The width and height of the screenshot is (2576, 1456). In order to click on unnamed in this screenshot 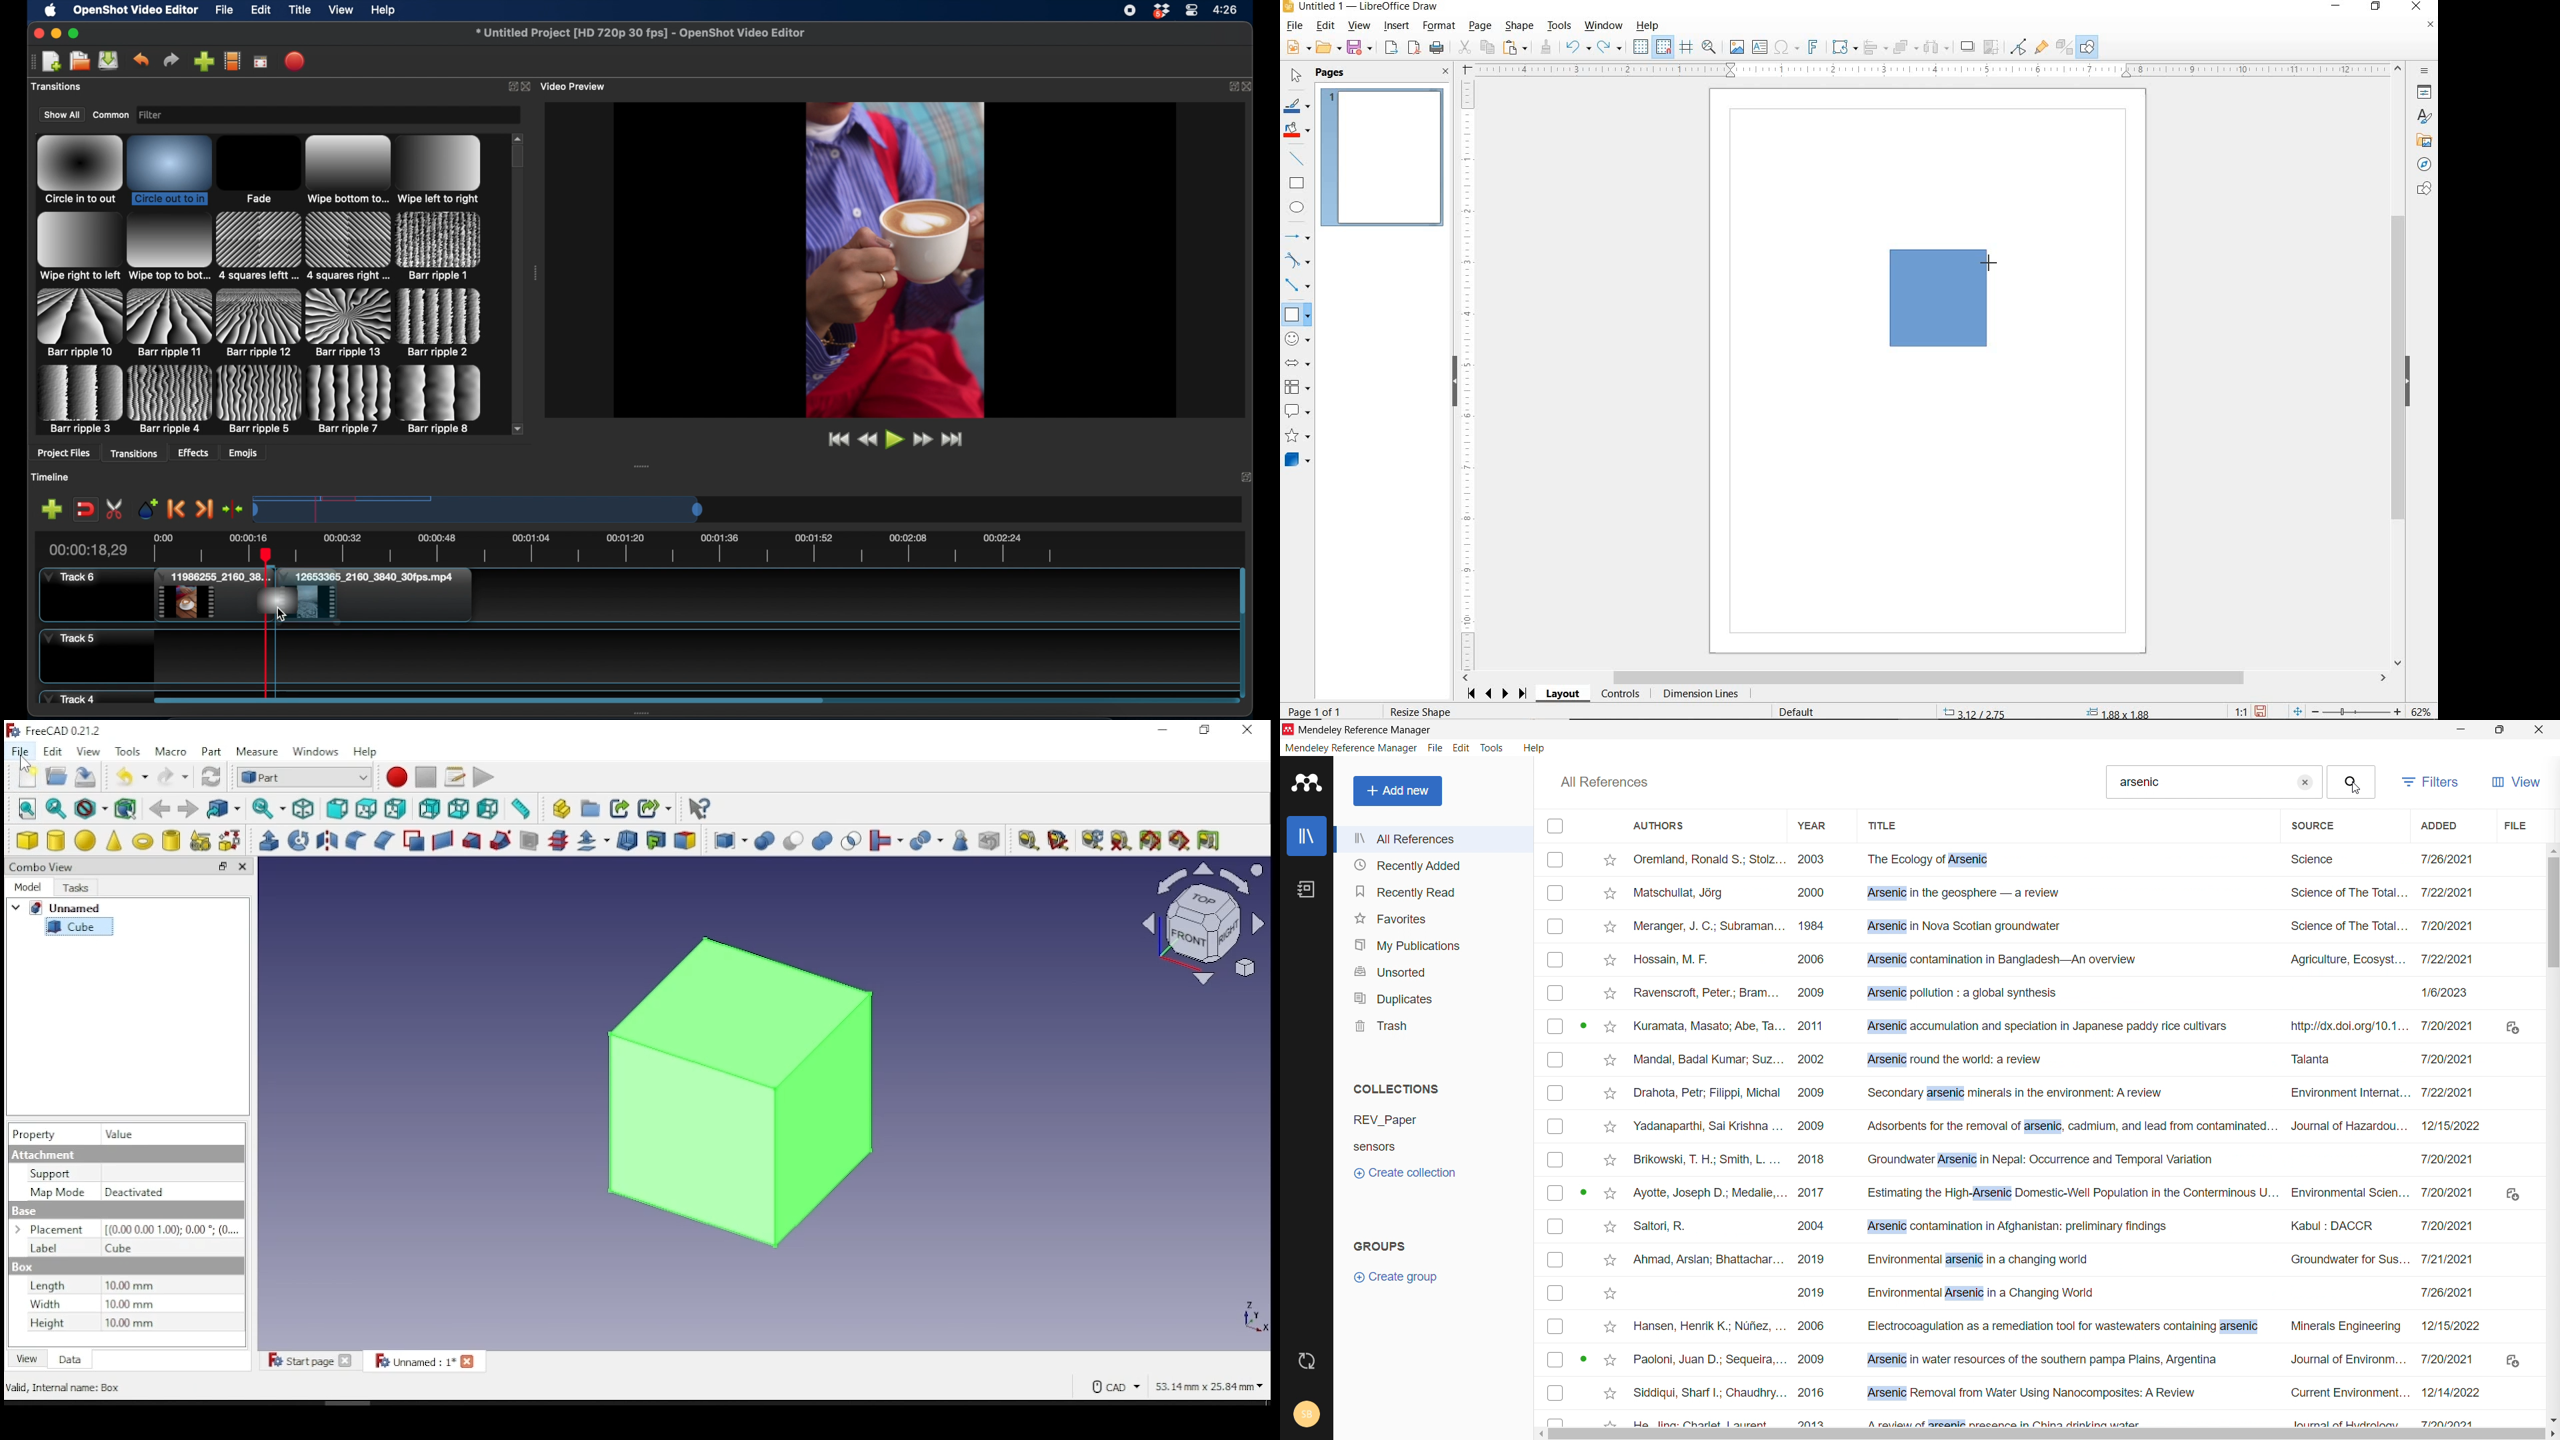, I will do `click(62, 907)`.